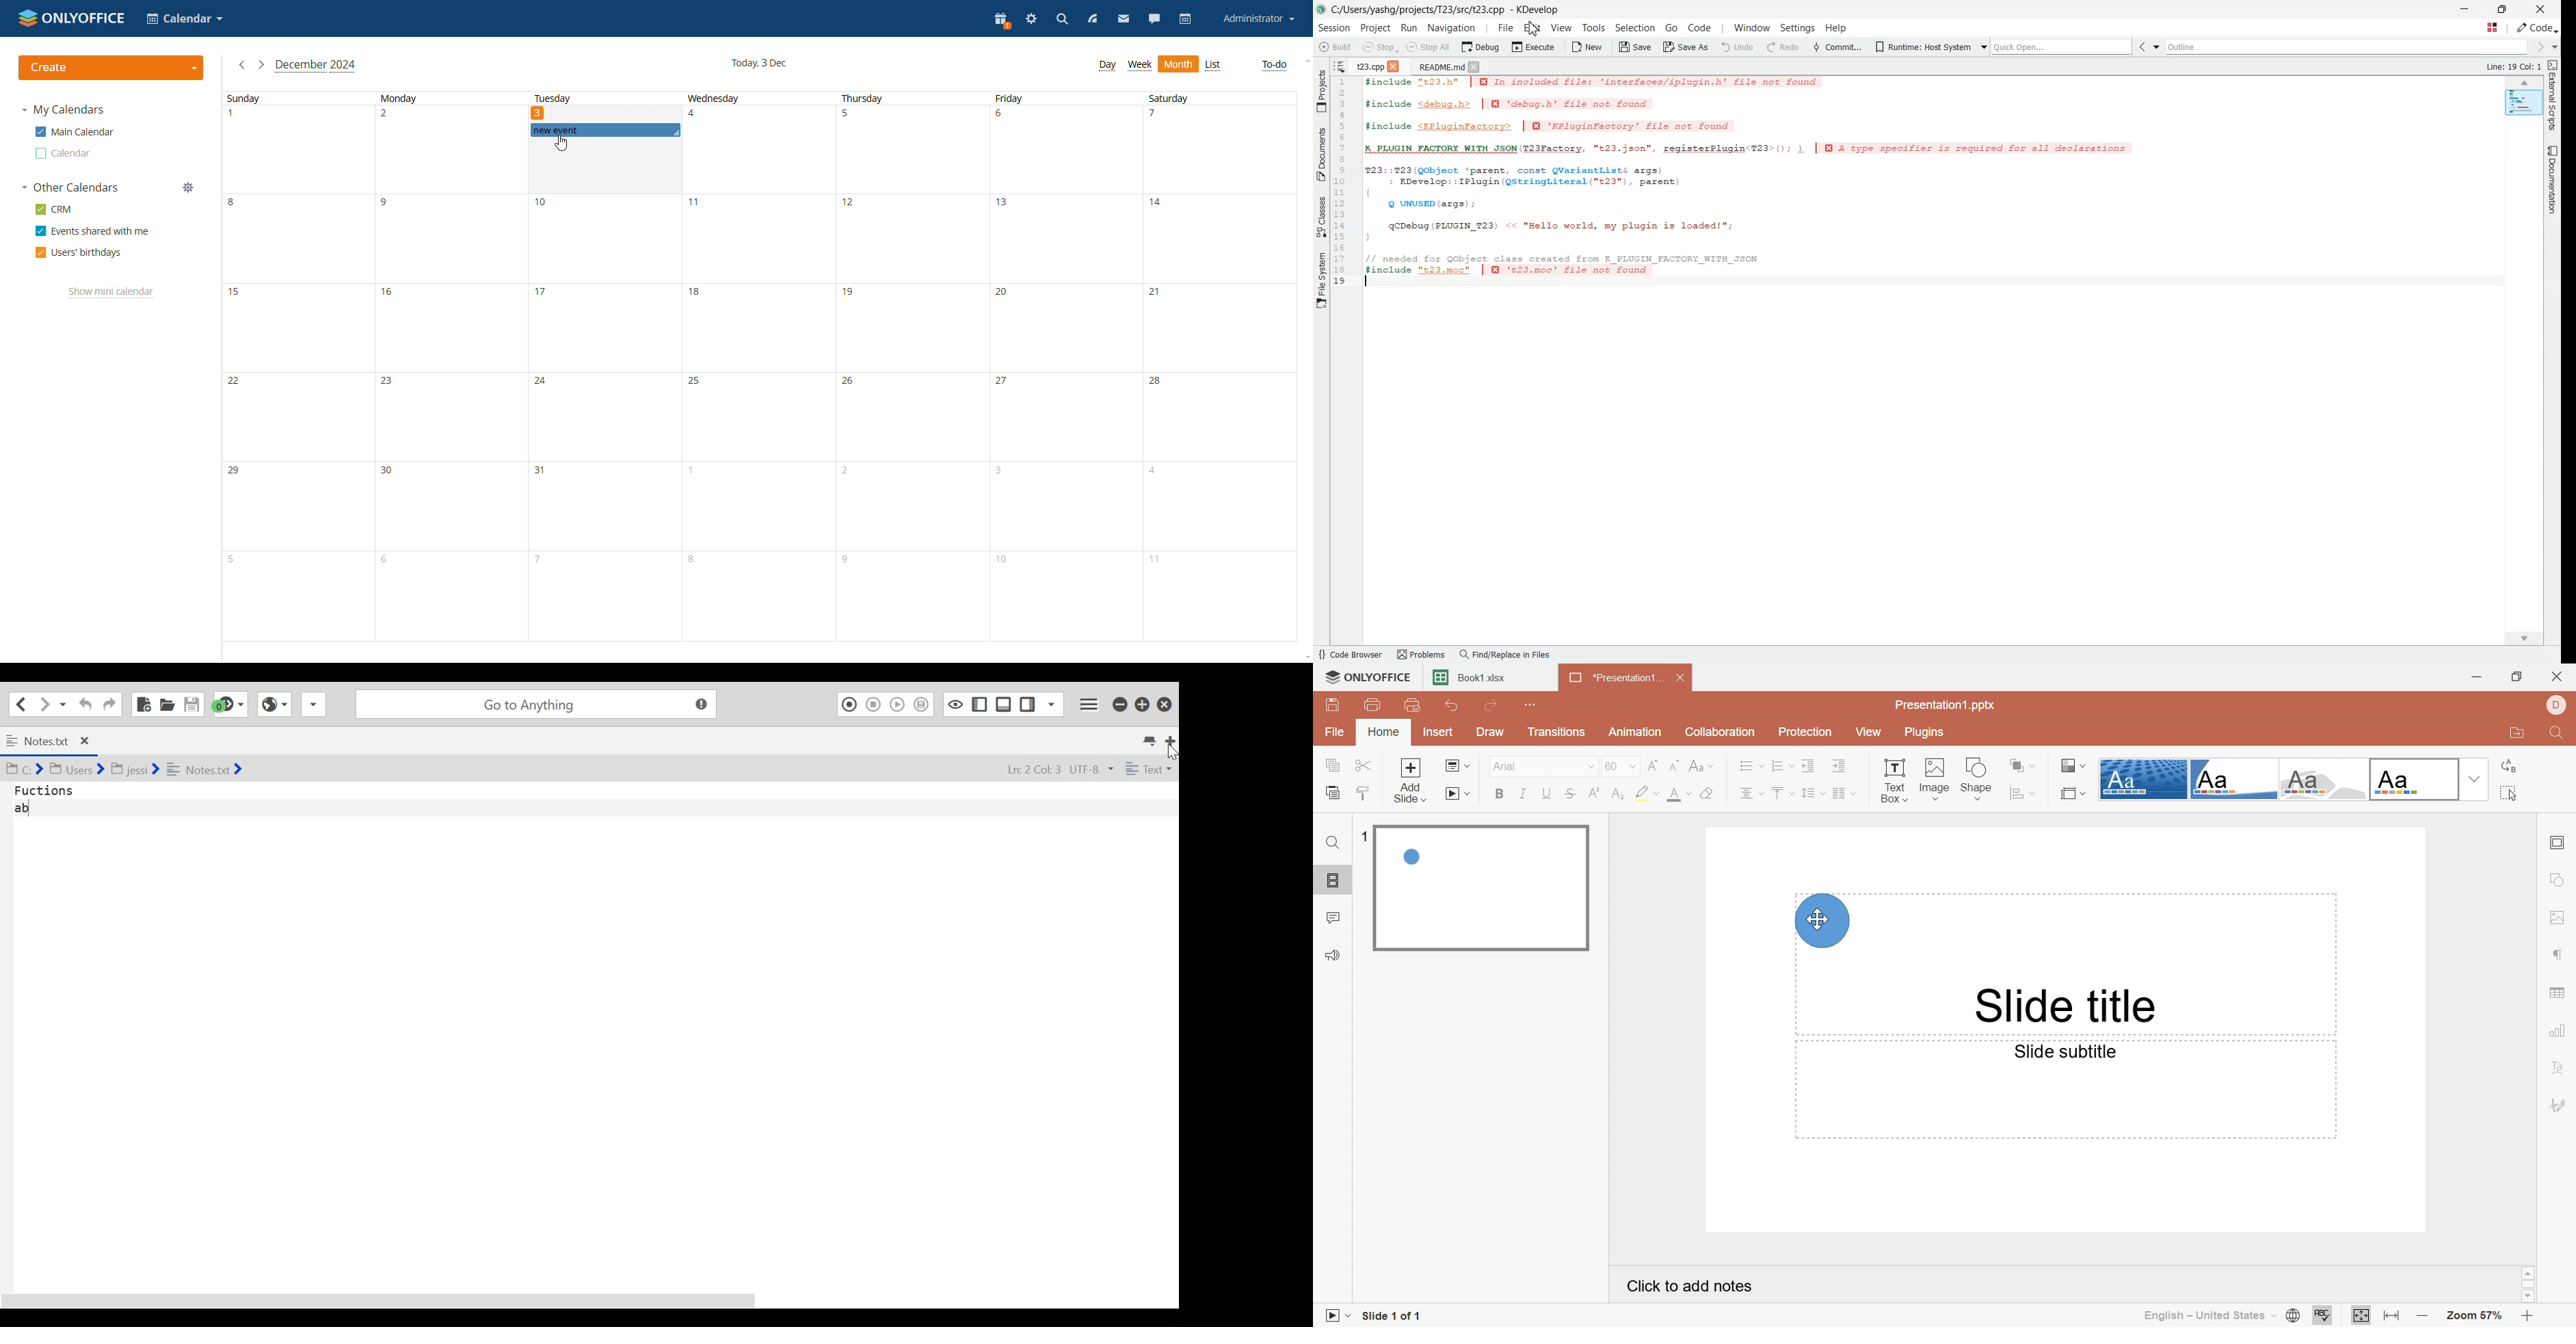 The width and height of the screenshot is (2576, 1344). What do you see at coordinates (2514, 734) in the screenshot?
I see `Open file location` at bounding box center [2514, 734].